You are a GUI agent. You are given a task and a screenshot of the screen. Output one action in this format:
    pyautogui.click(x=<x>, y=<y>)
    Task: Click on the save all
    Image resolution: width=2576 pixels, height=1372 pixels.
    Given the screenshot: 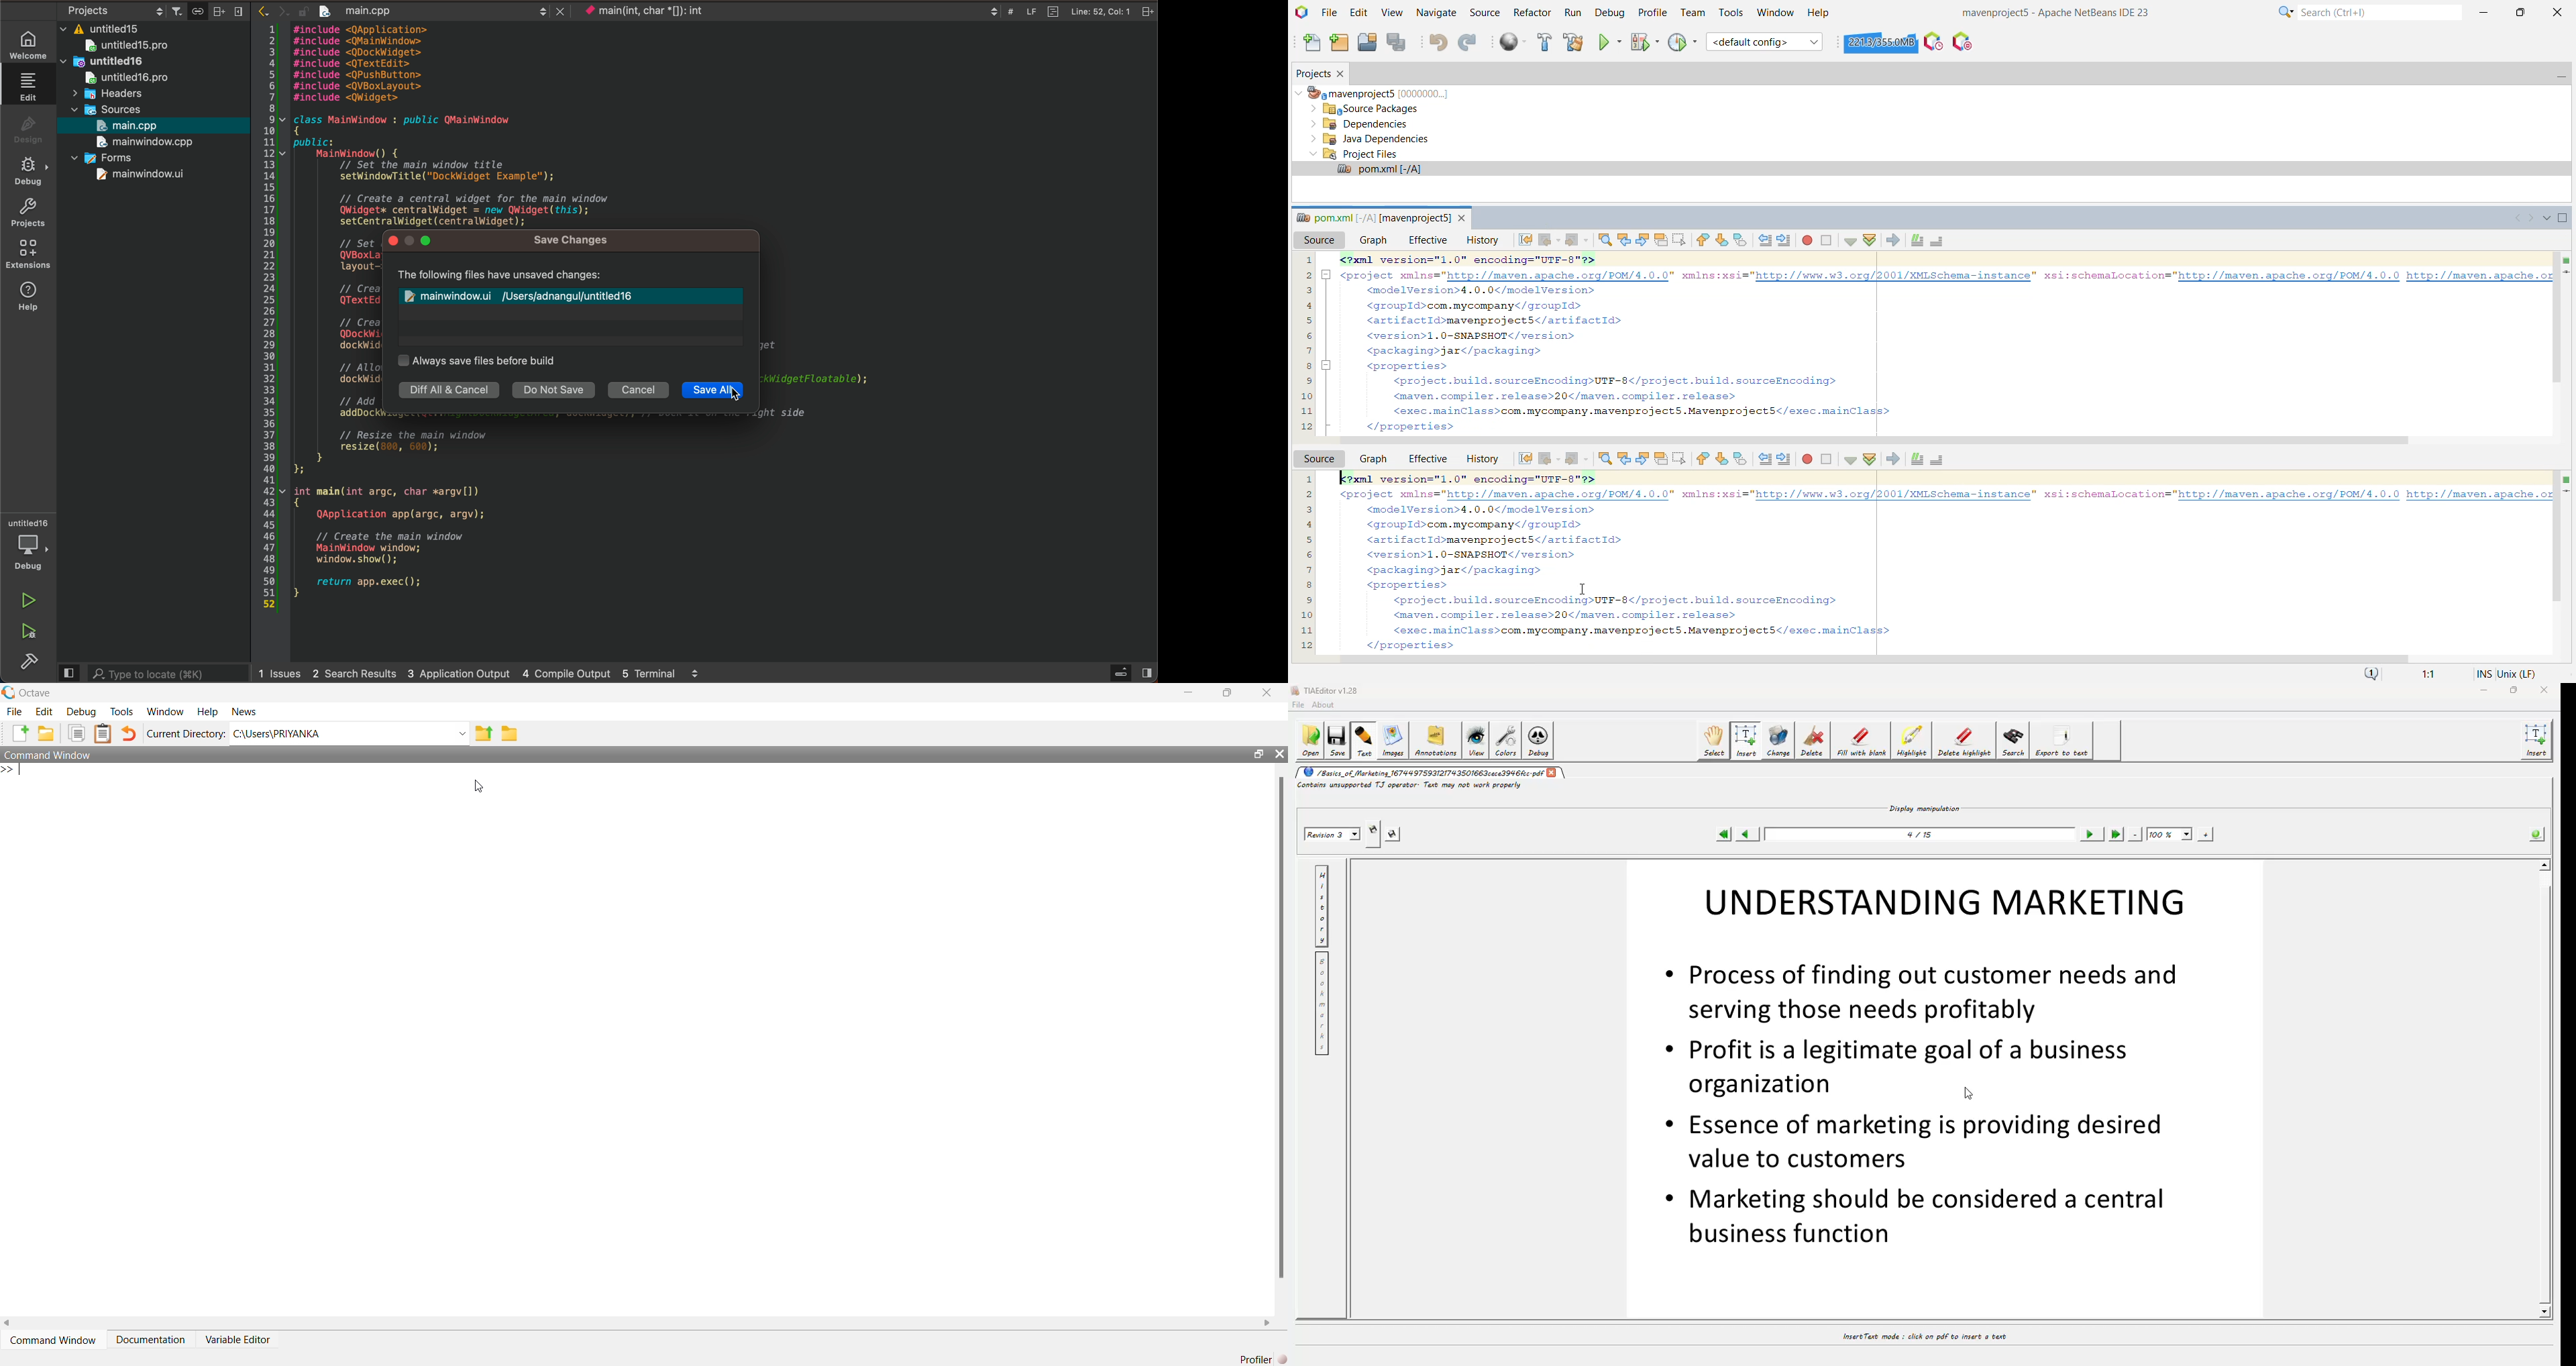 What is the action you would take?
    pyautogui.click(x=703, y=391)
    